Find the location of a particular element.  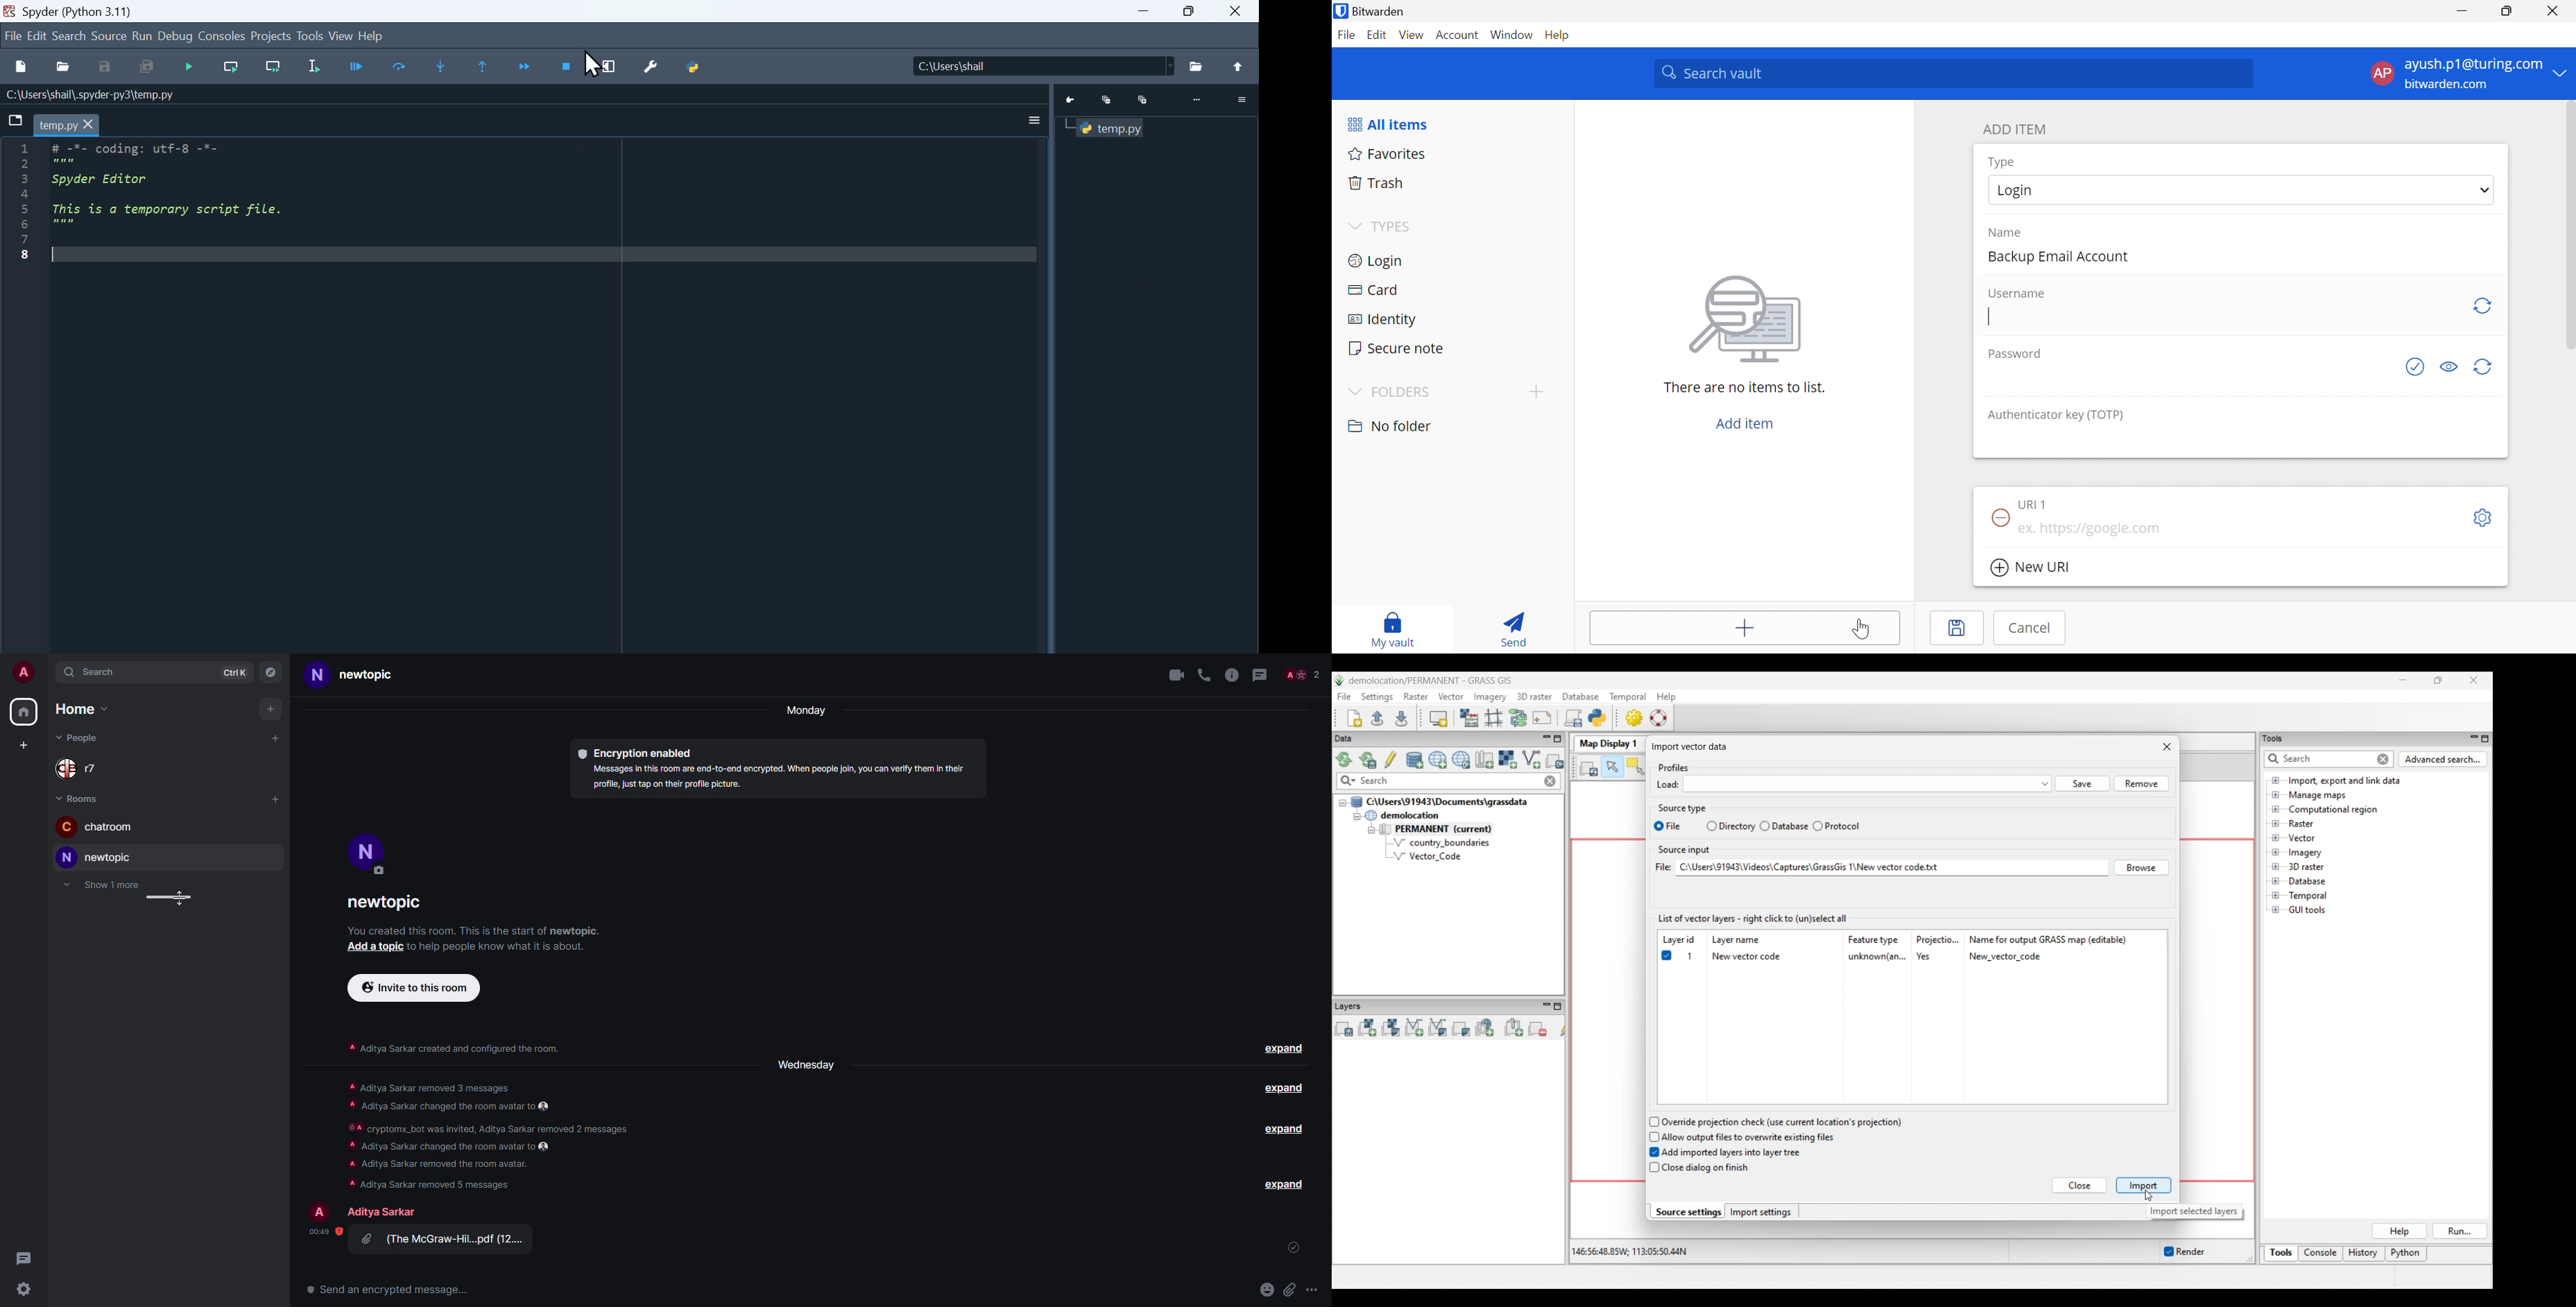

Maximise is located at coordinates (1192, 12).